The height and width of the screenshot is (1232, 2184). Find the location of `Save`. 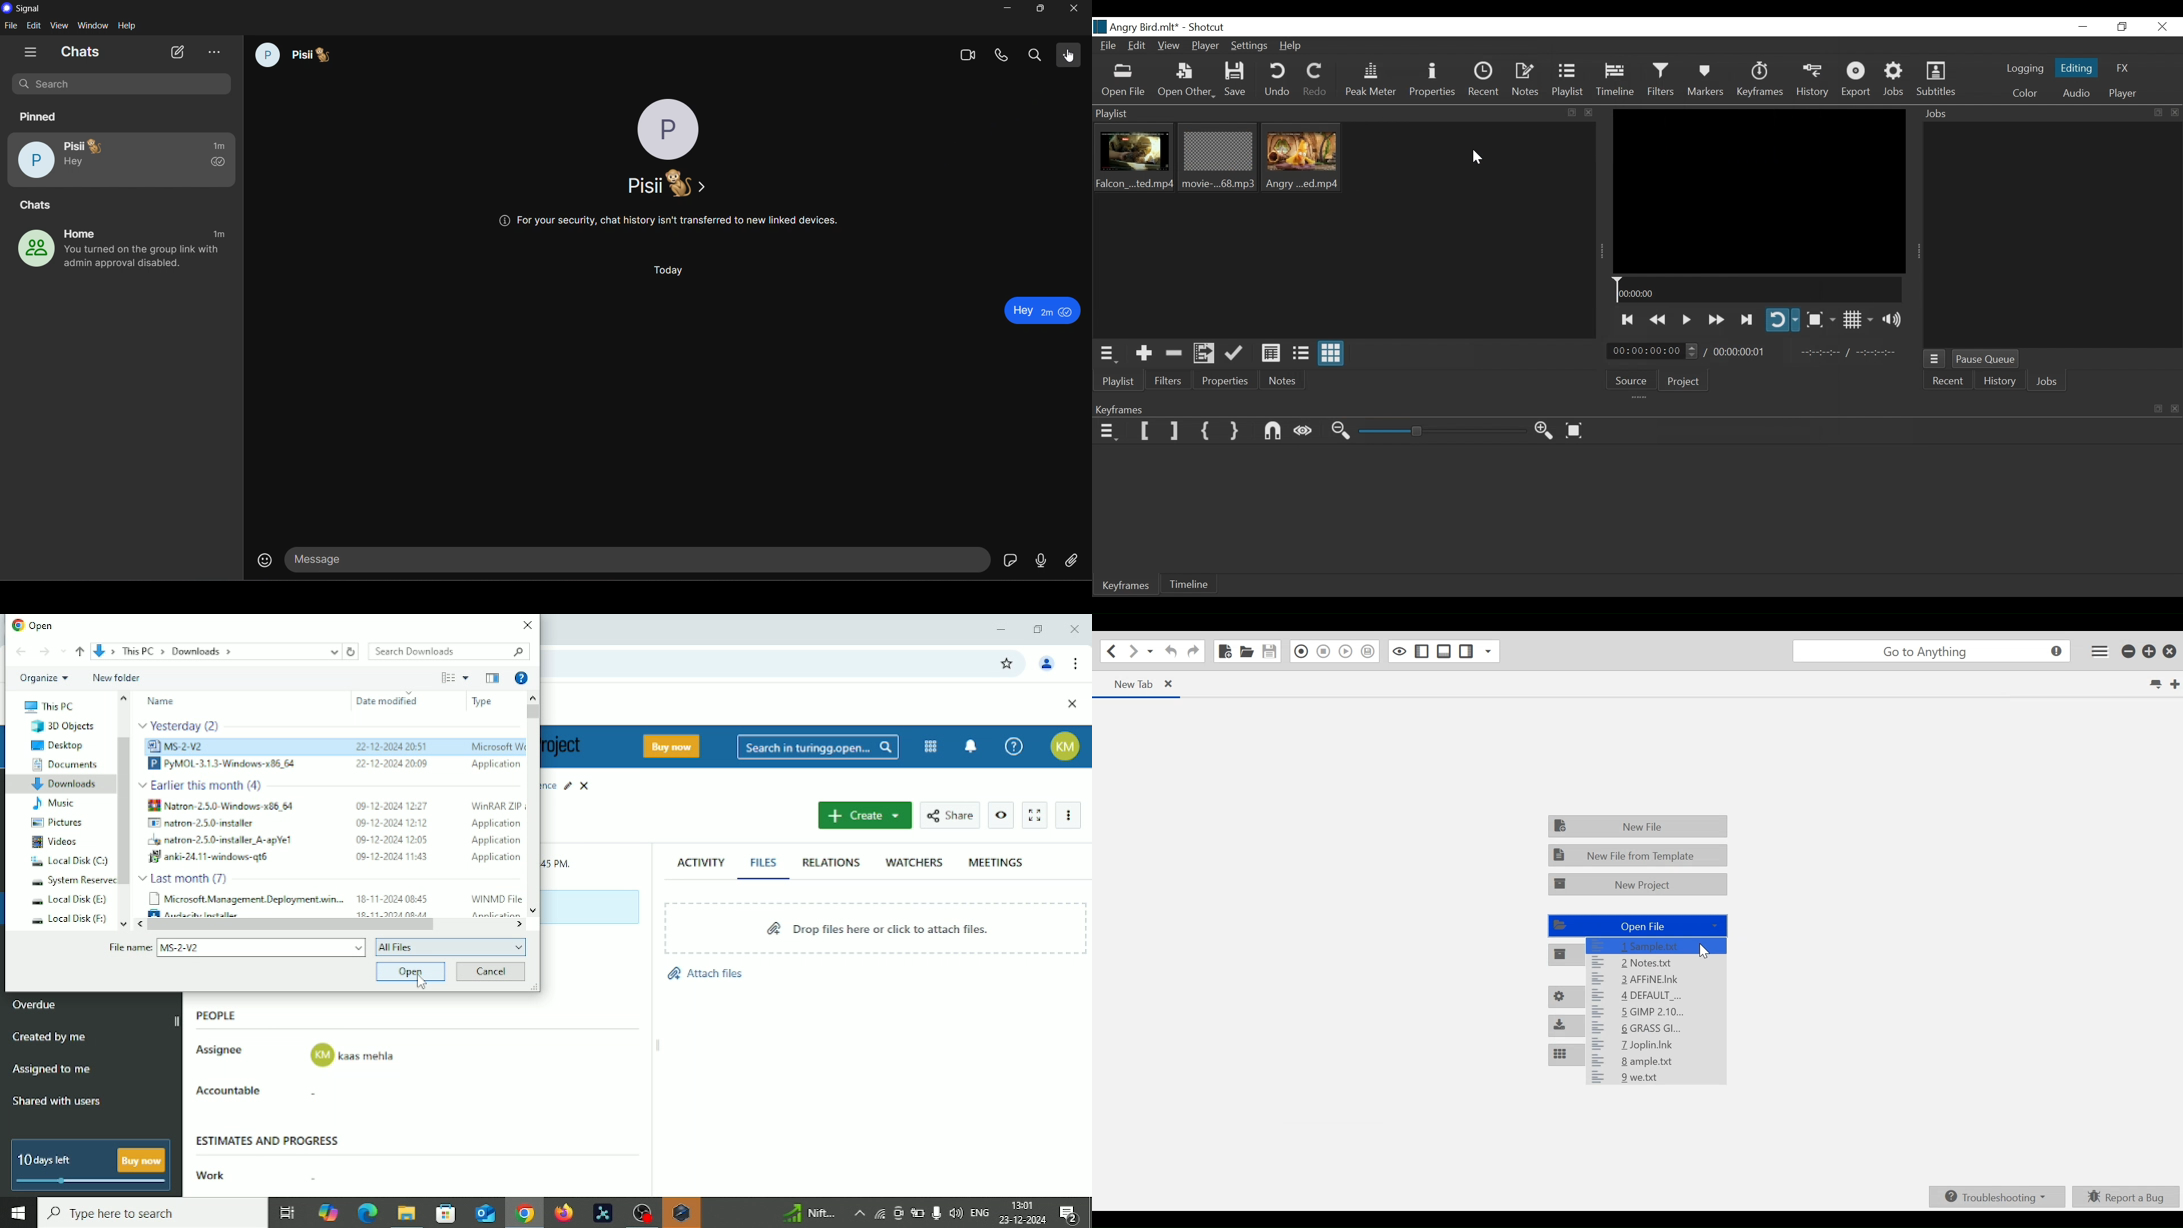

Save is located at coordinates (1238, 80).